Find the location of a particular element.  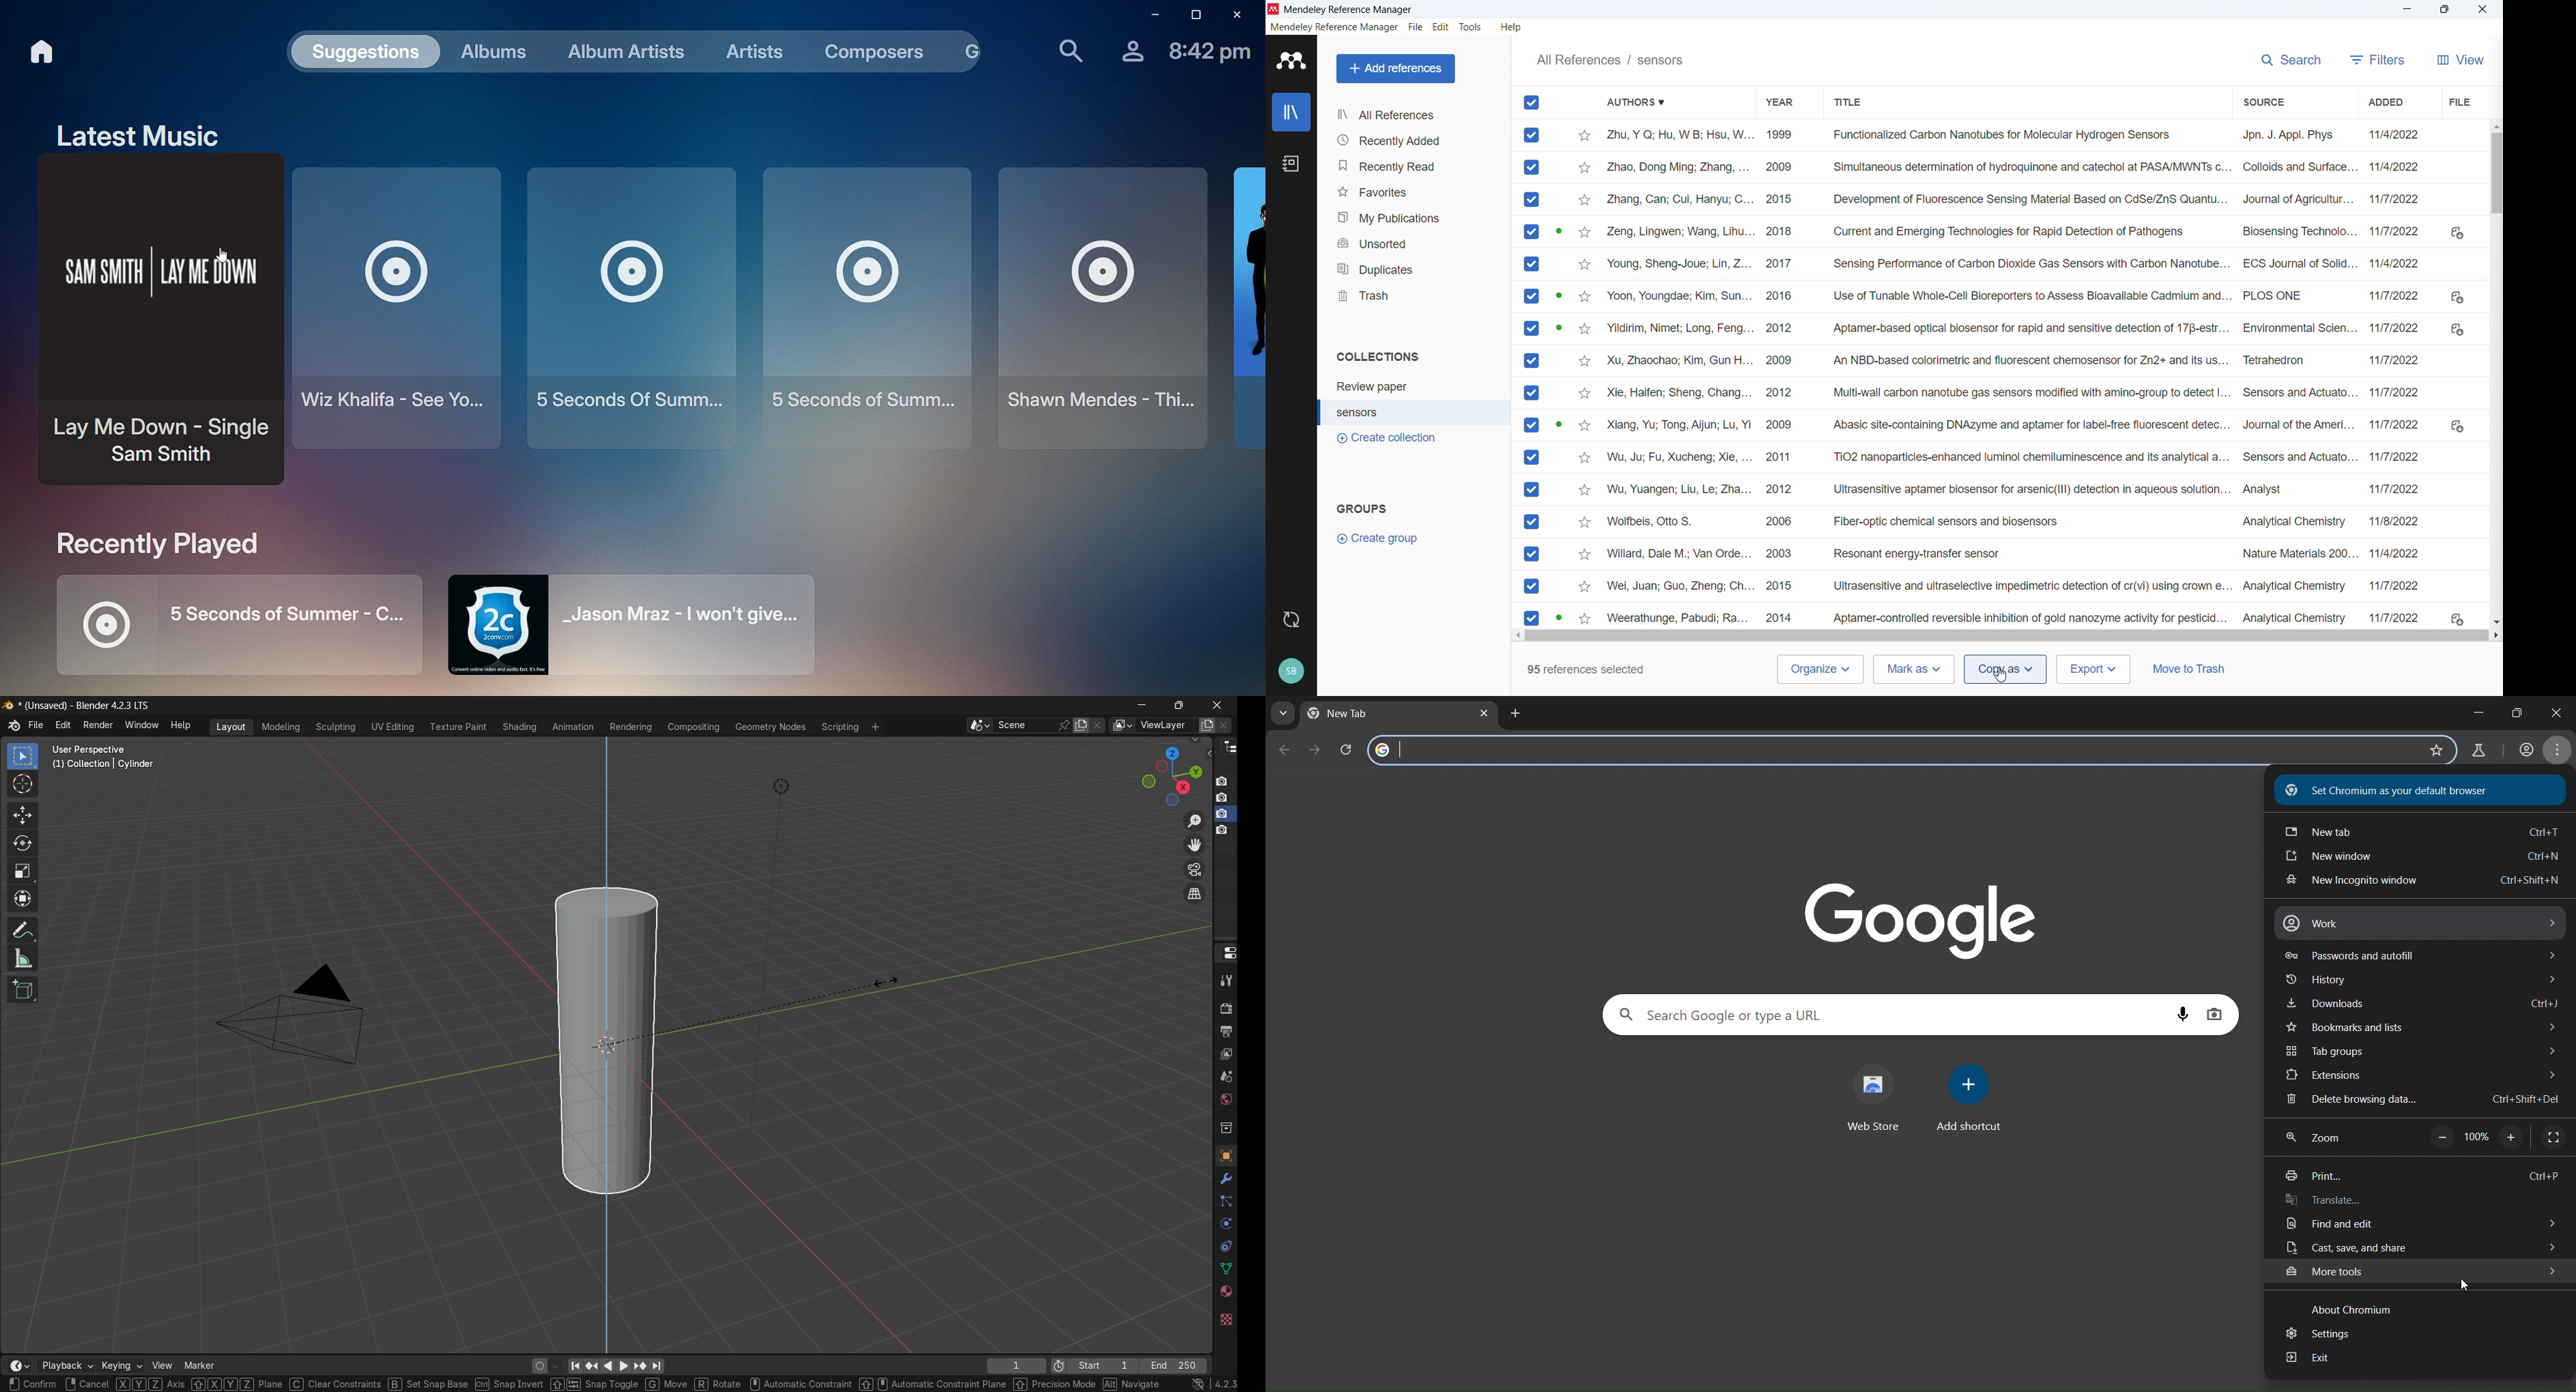

auto keyframing is located at coordinates (556, 1366).